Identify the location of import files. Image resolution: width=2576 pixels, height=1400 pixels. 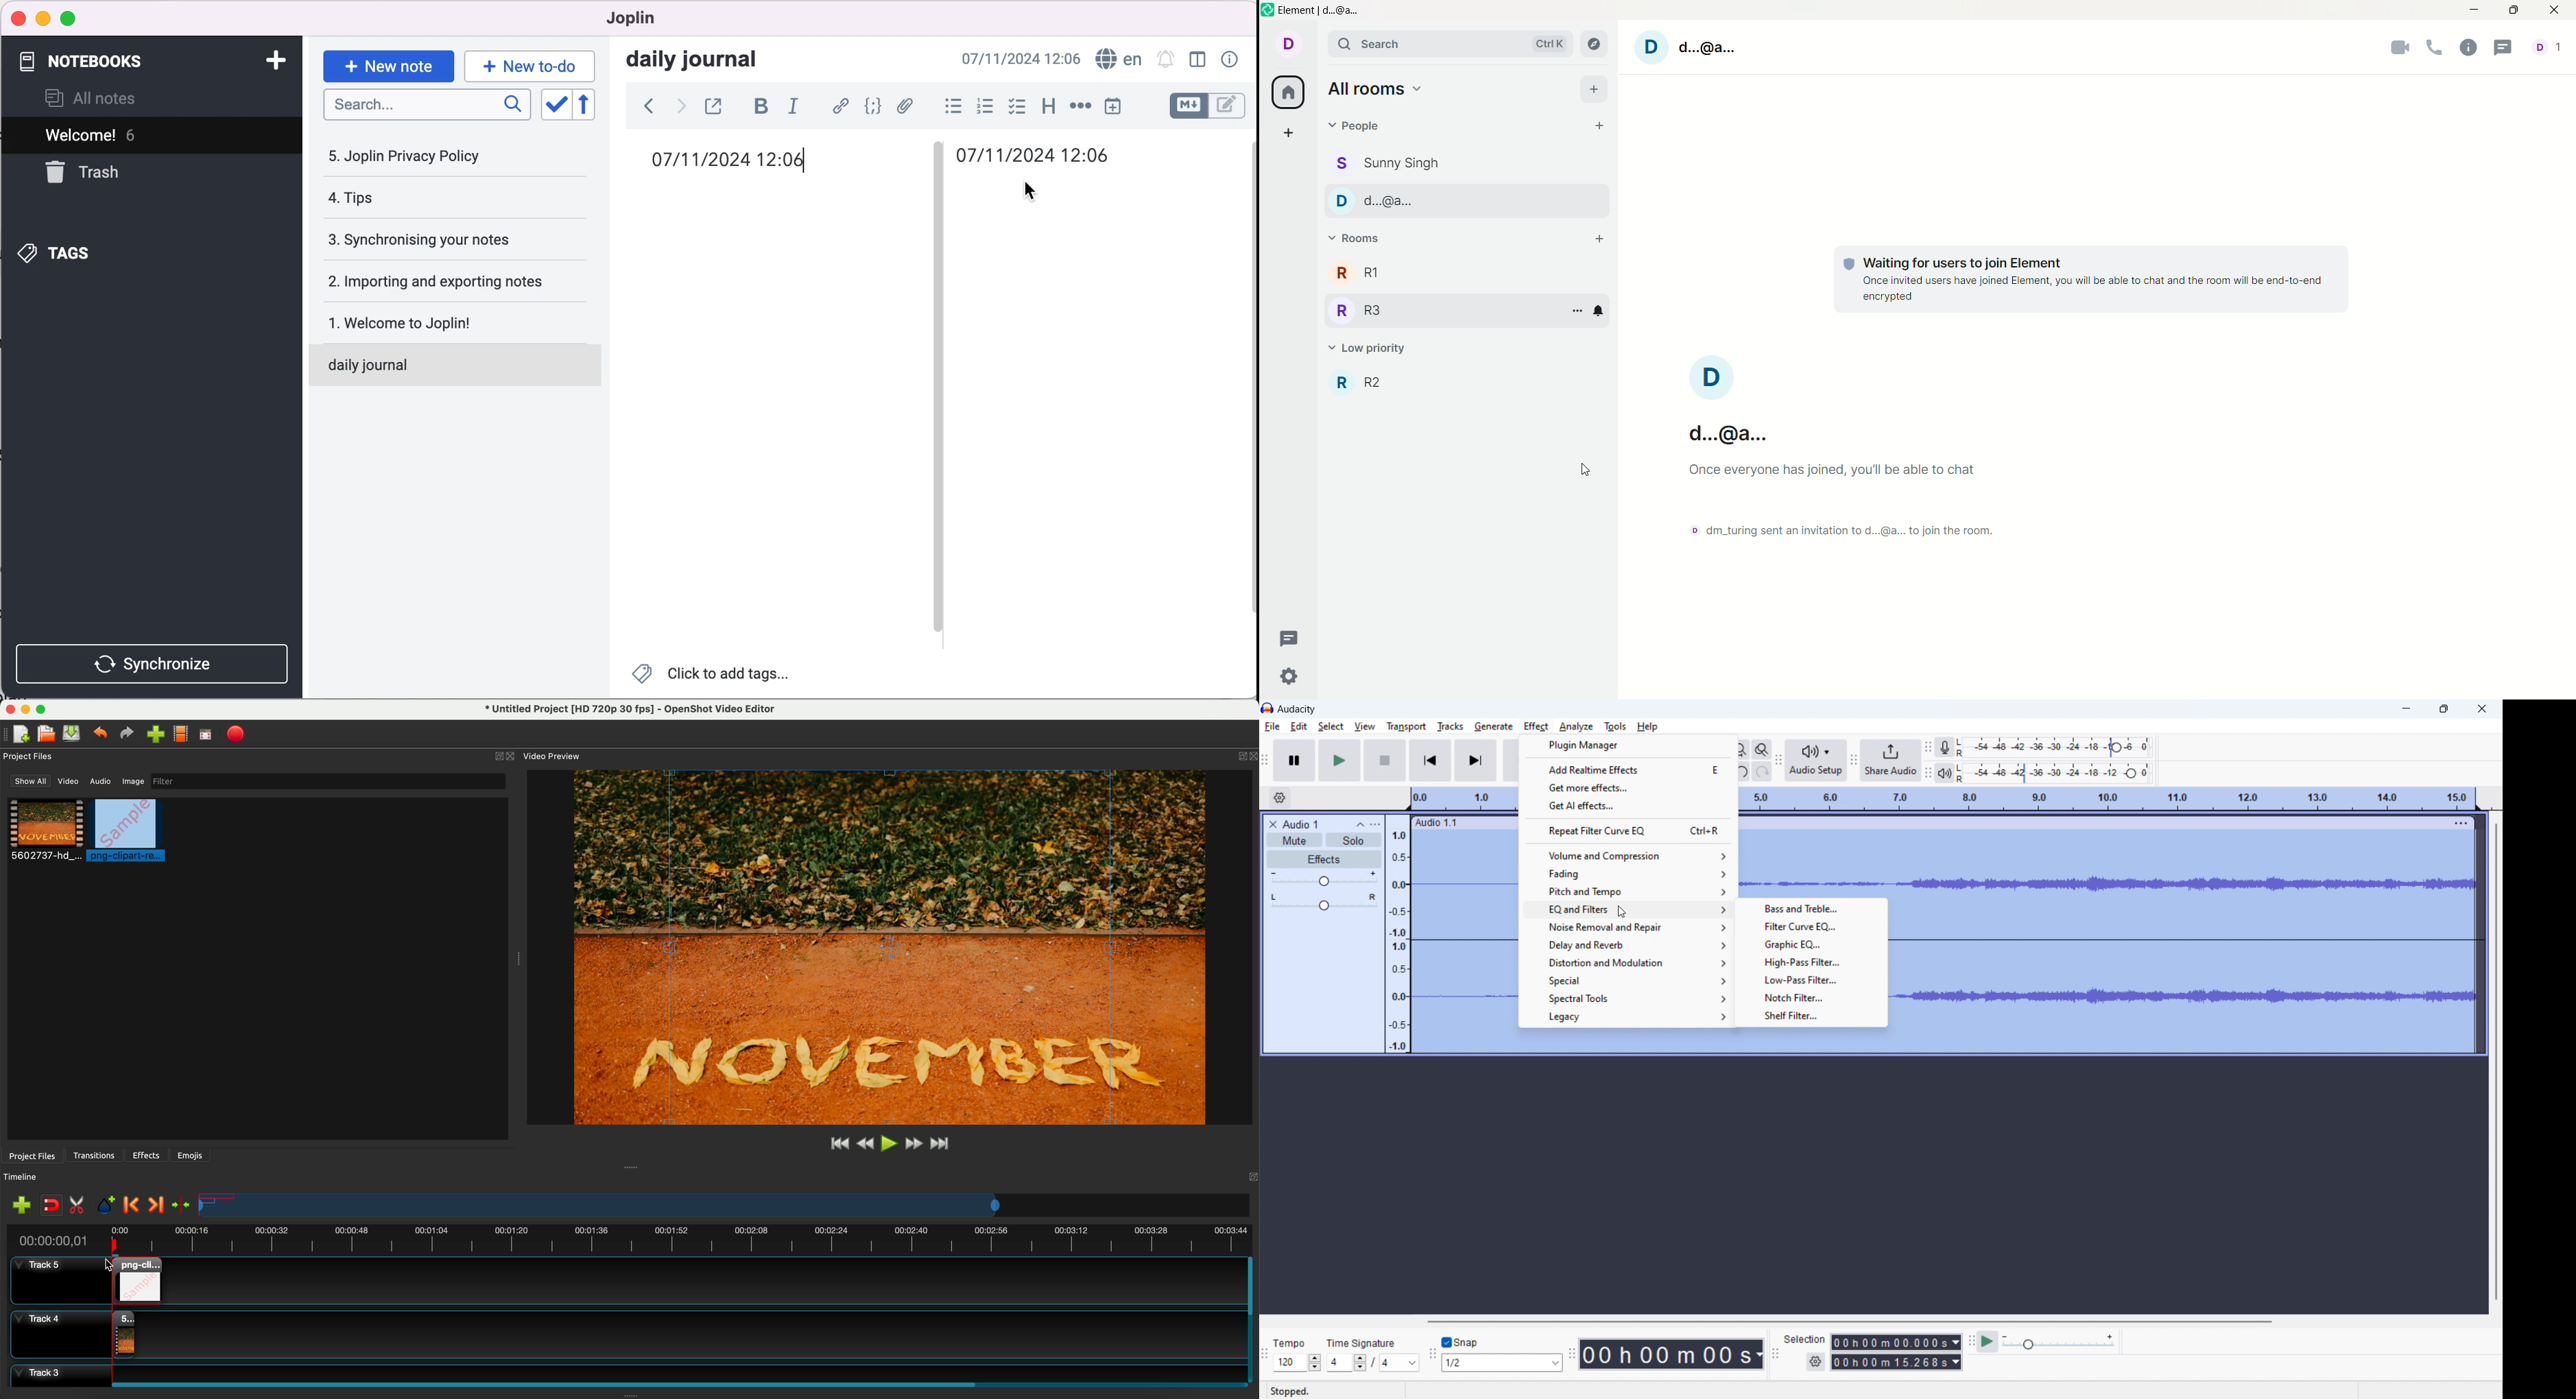
(19, 1205).